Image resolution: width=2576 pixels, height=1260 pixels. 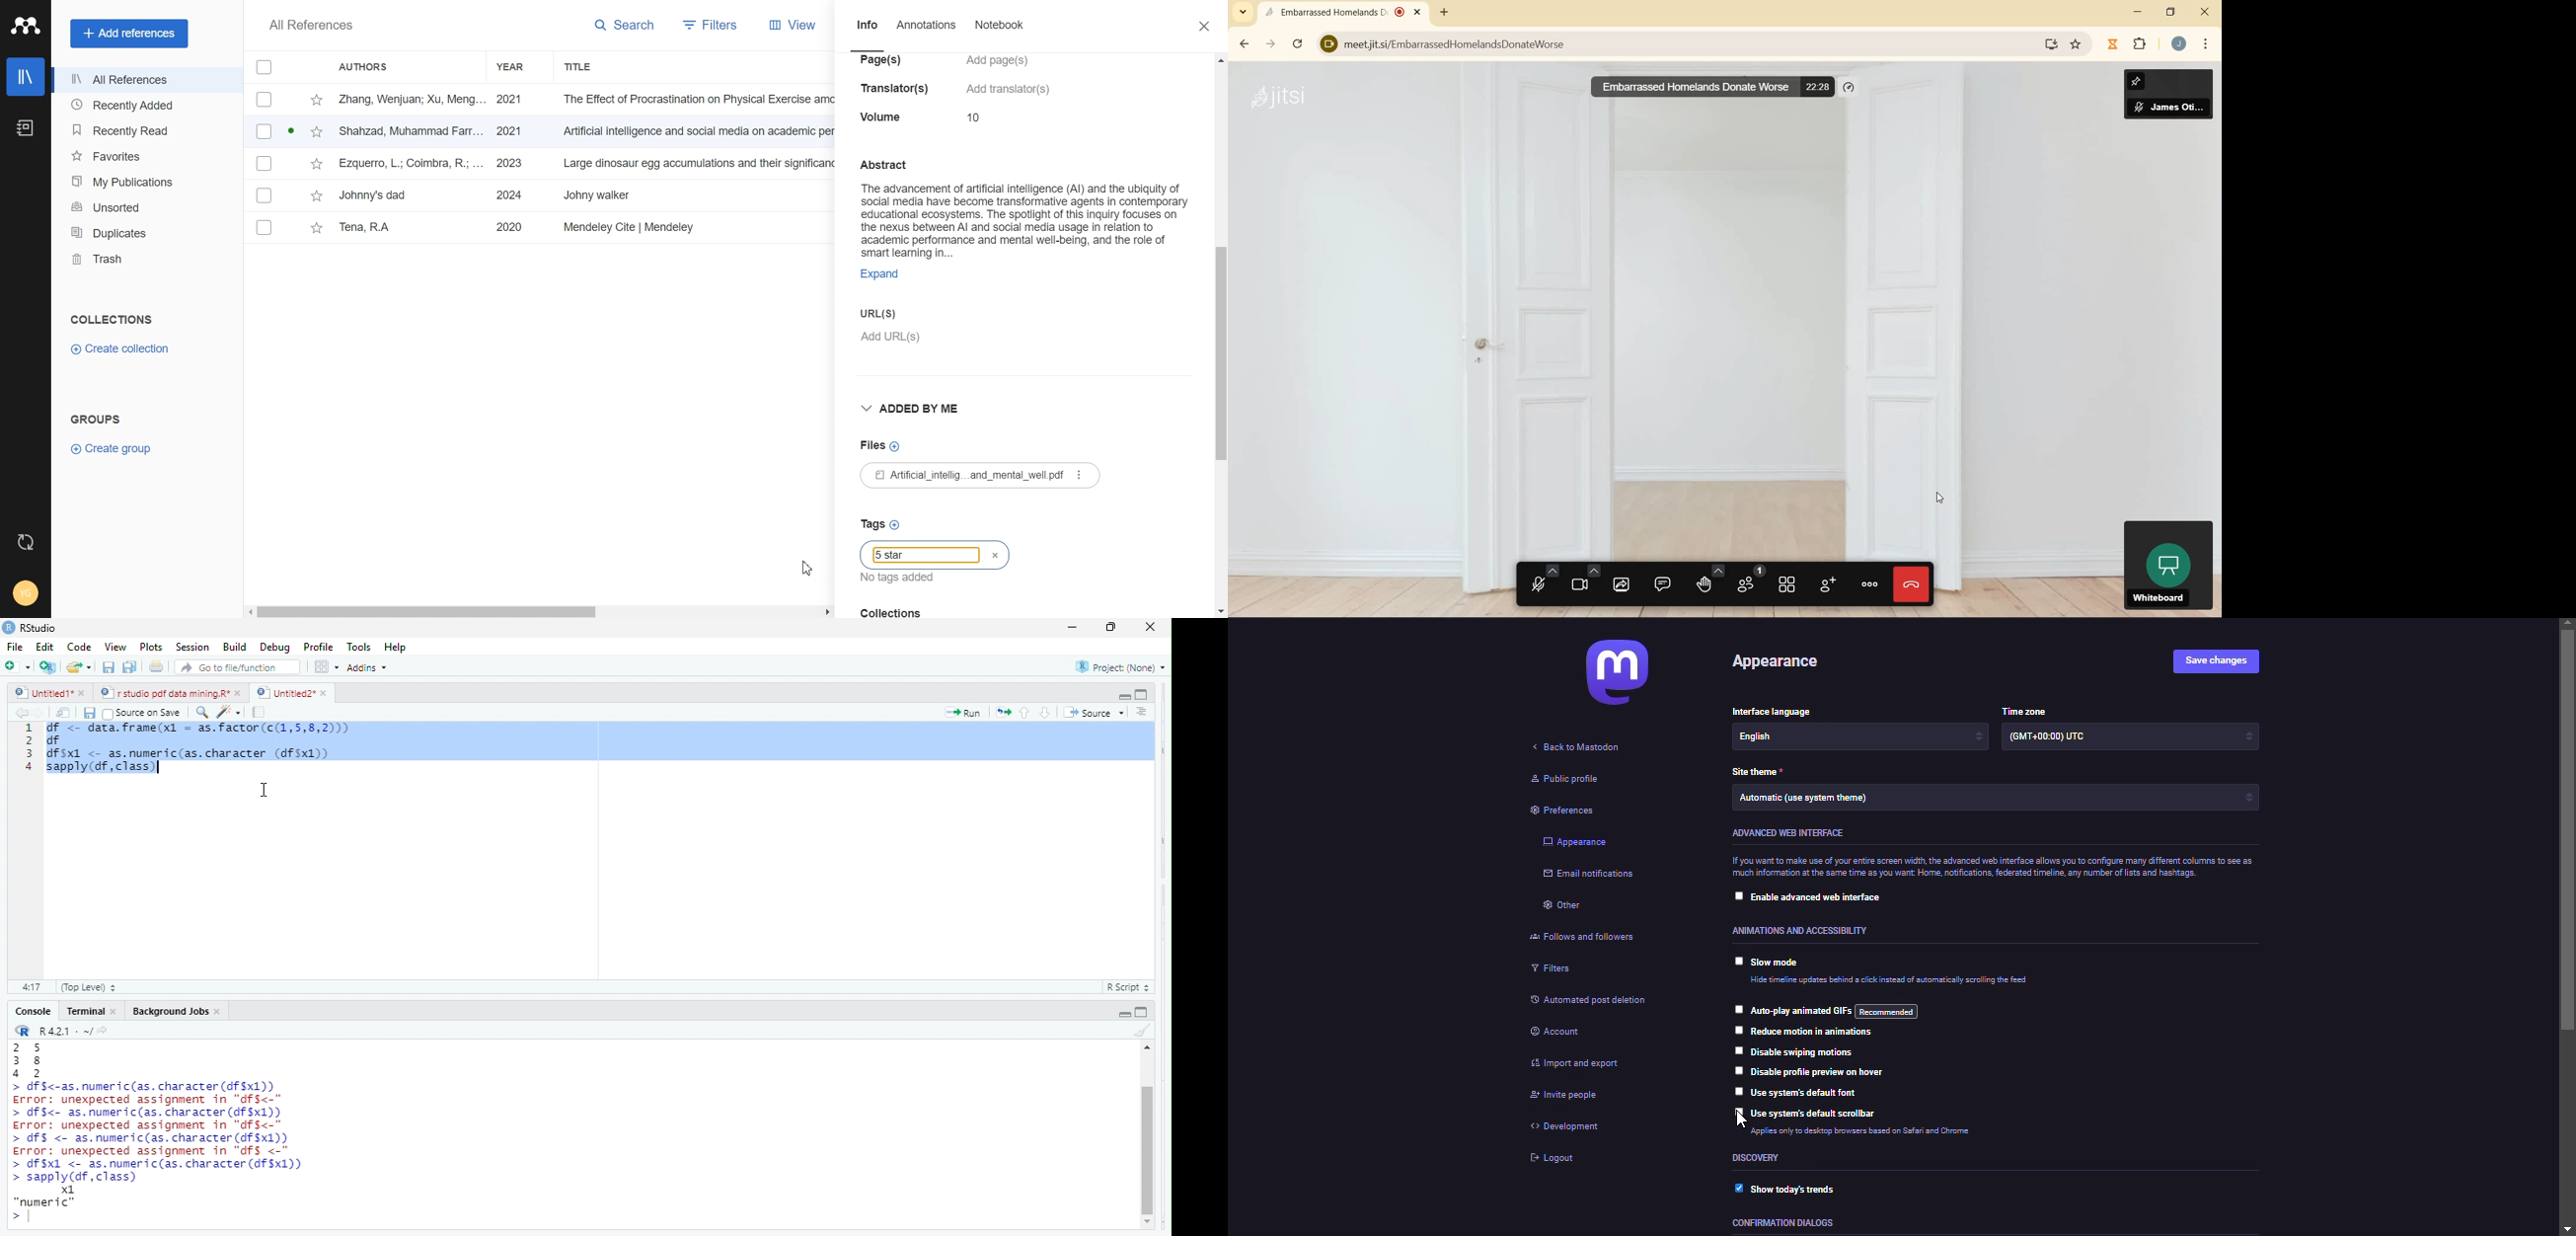 I want to click on 1:1, so click(x=32, y=987).